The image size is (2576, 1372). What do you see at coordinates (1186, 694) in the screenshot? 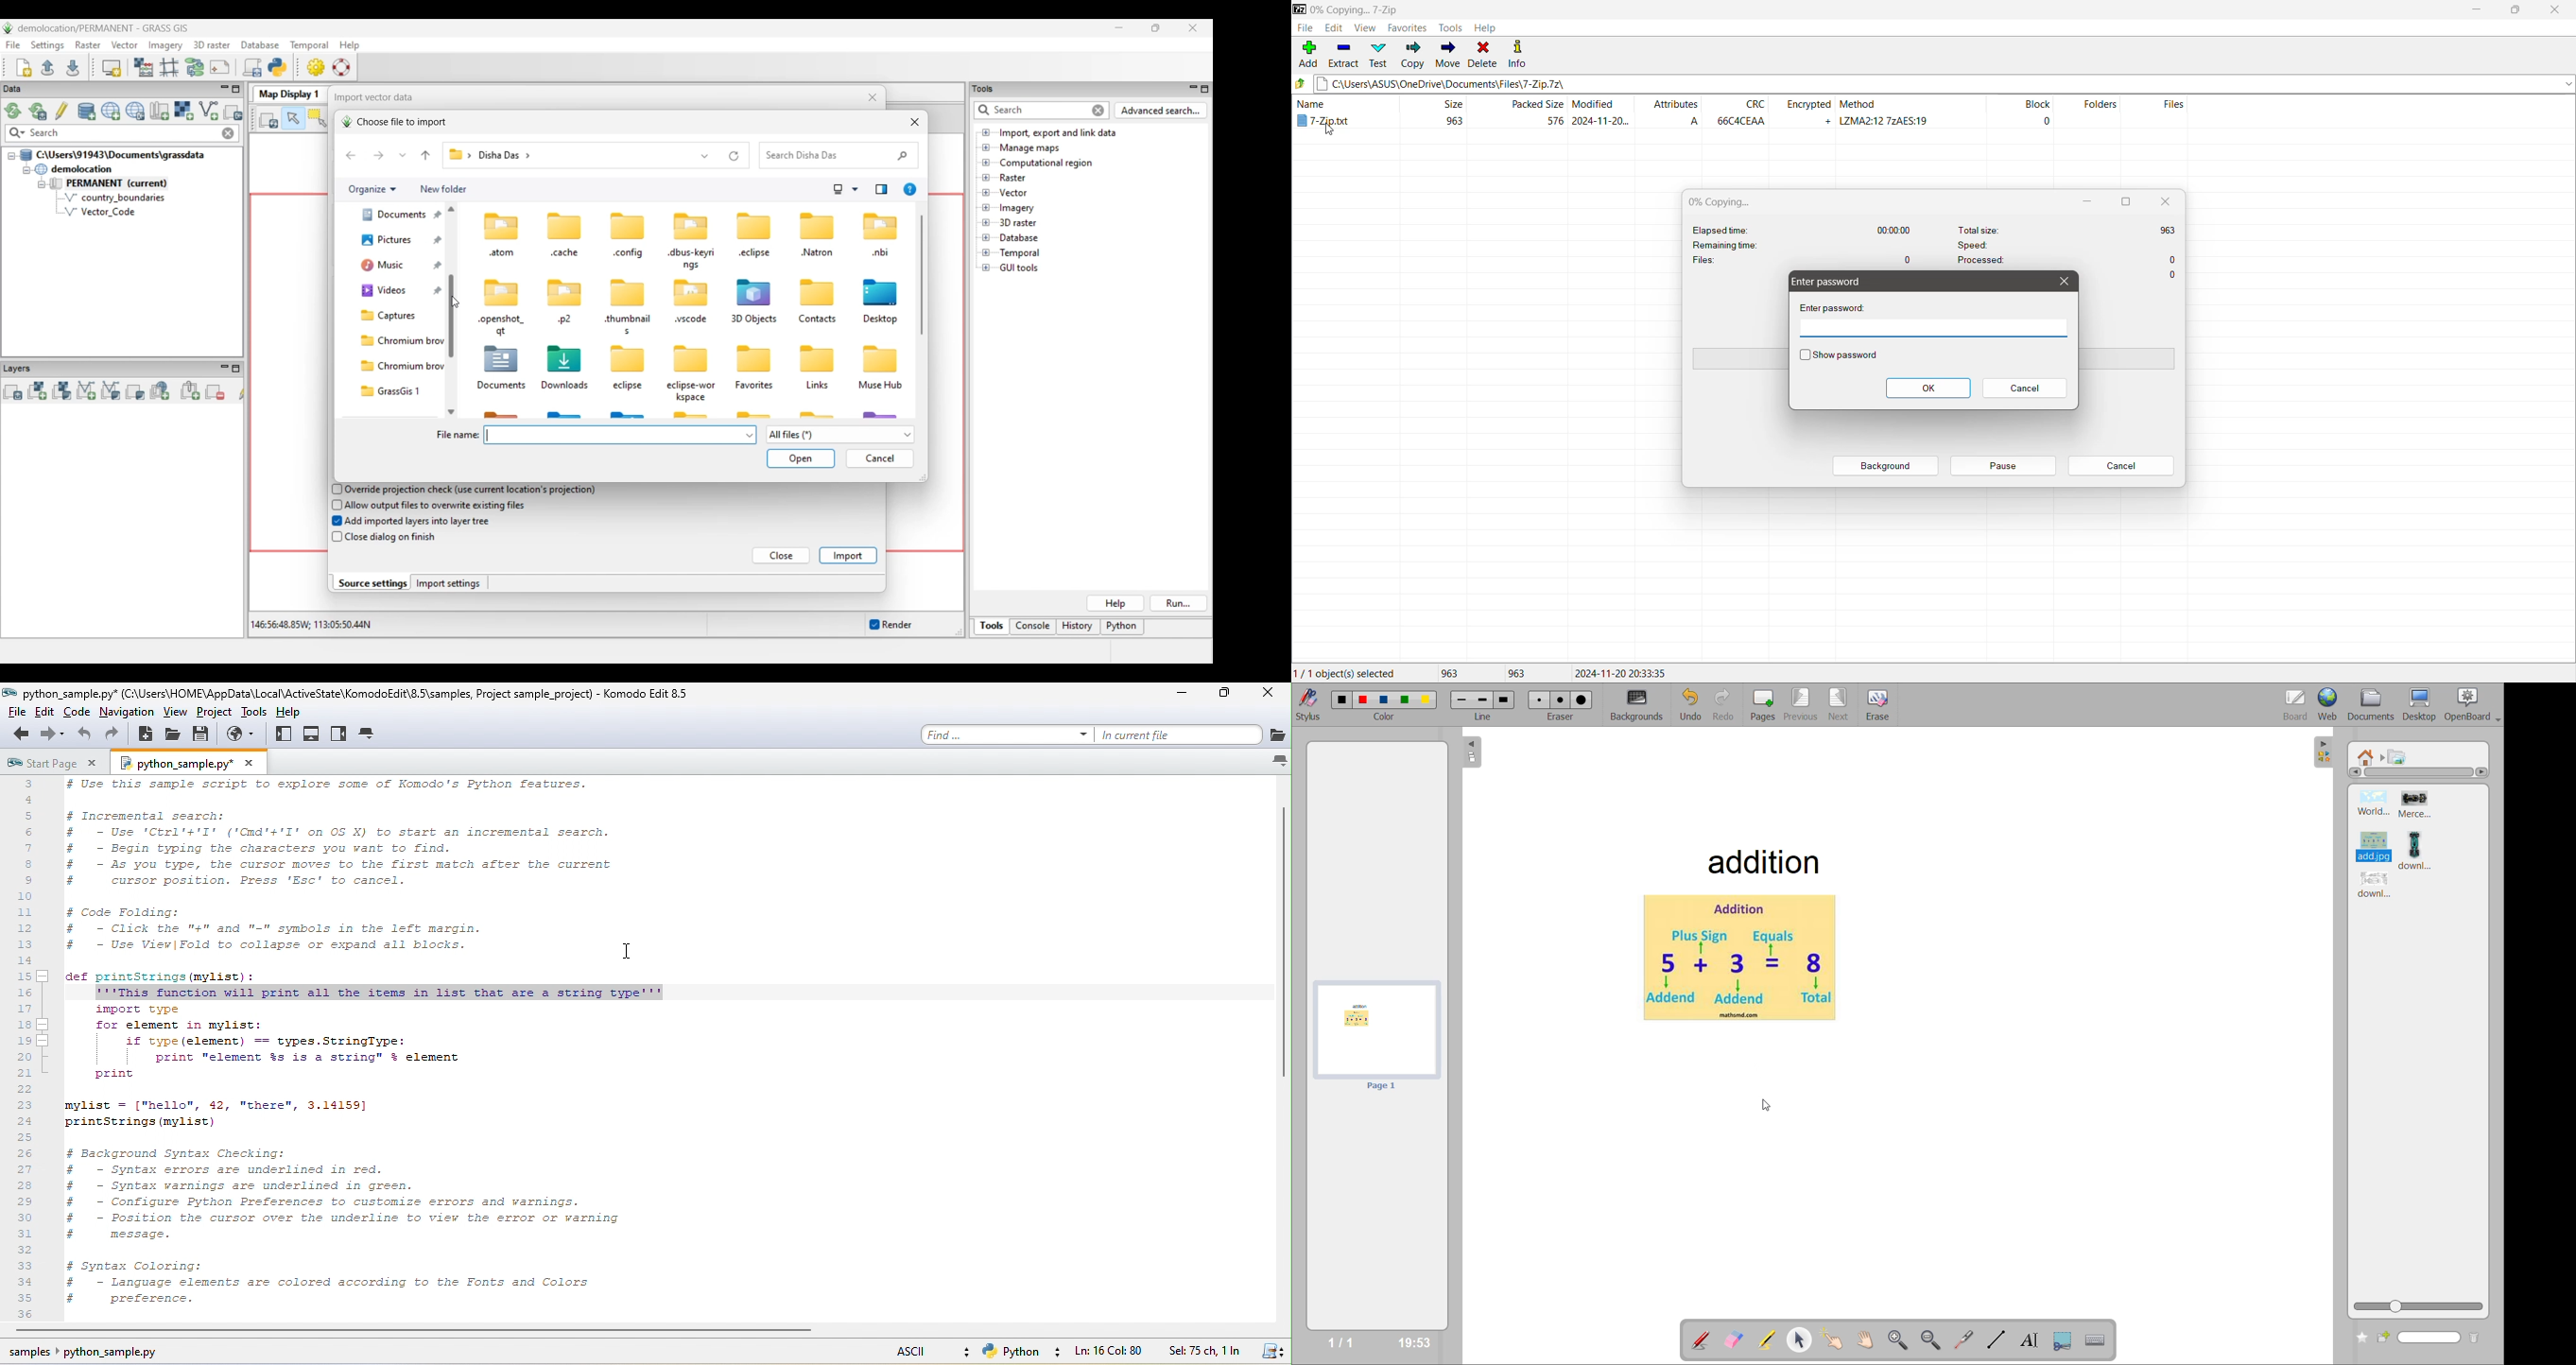
I see `minimize` at bounding box center [1186, 694].